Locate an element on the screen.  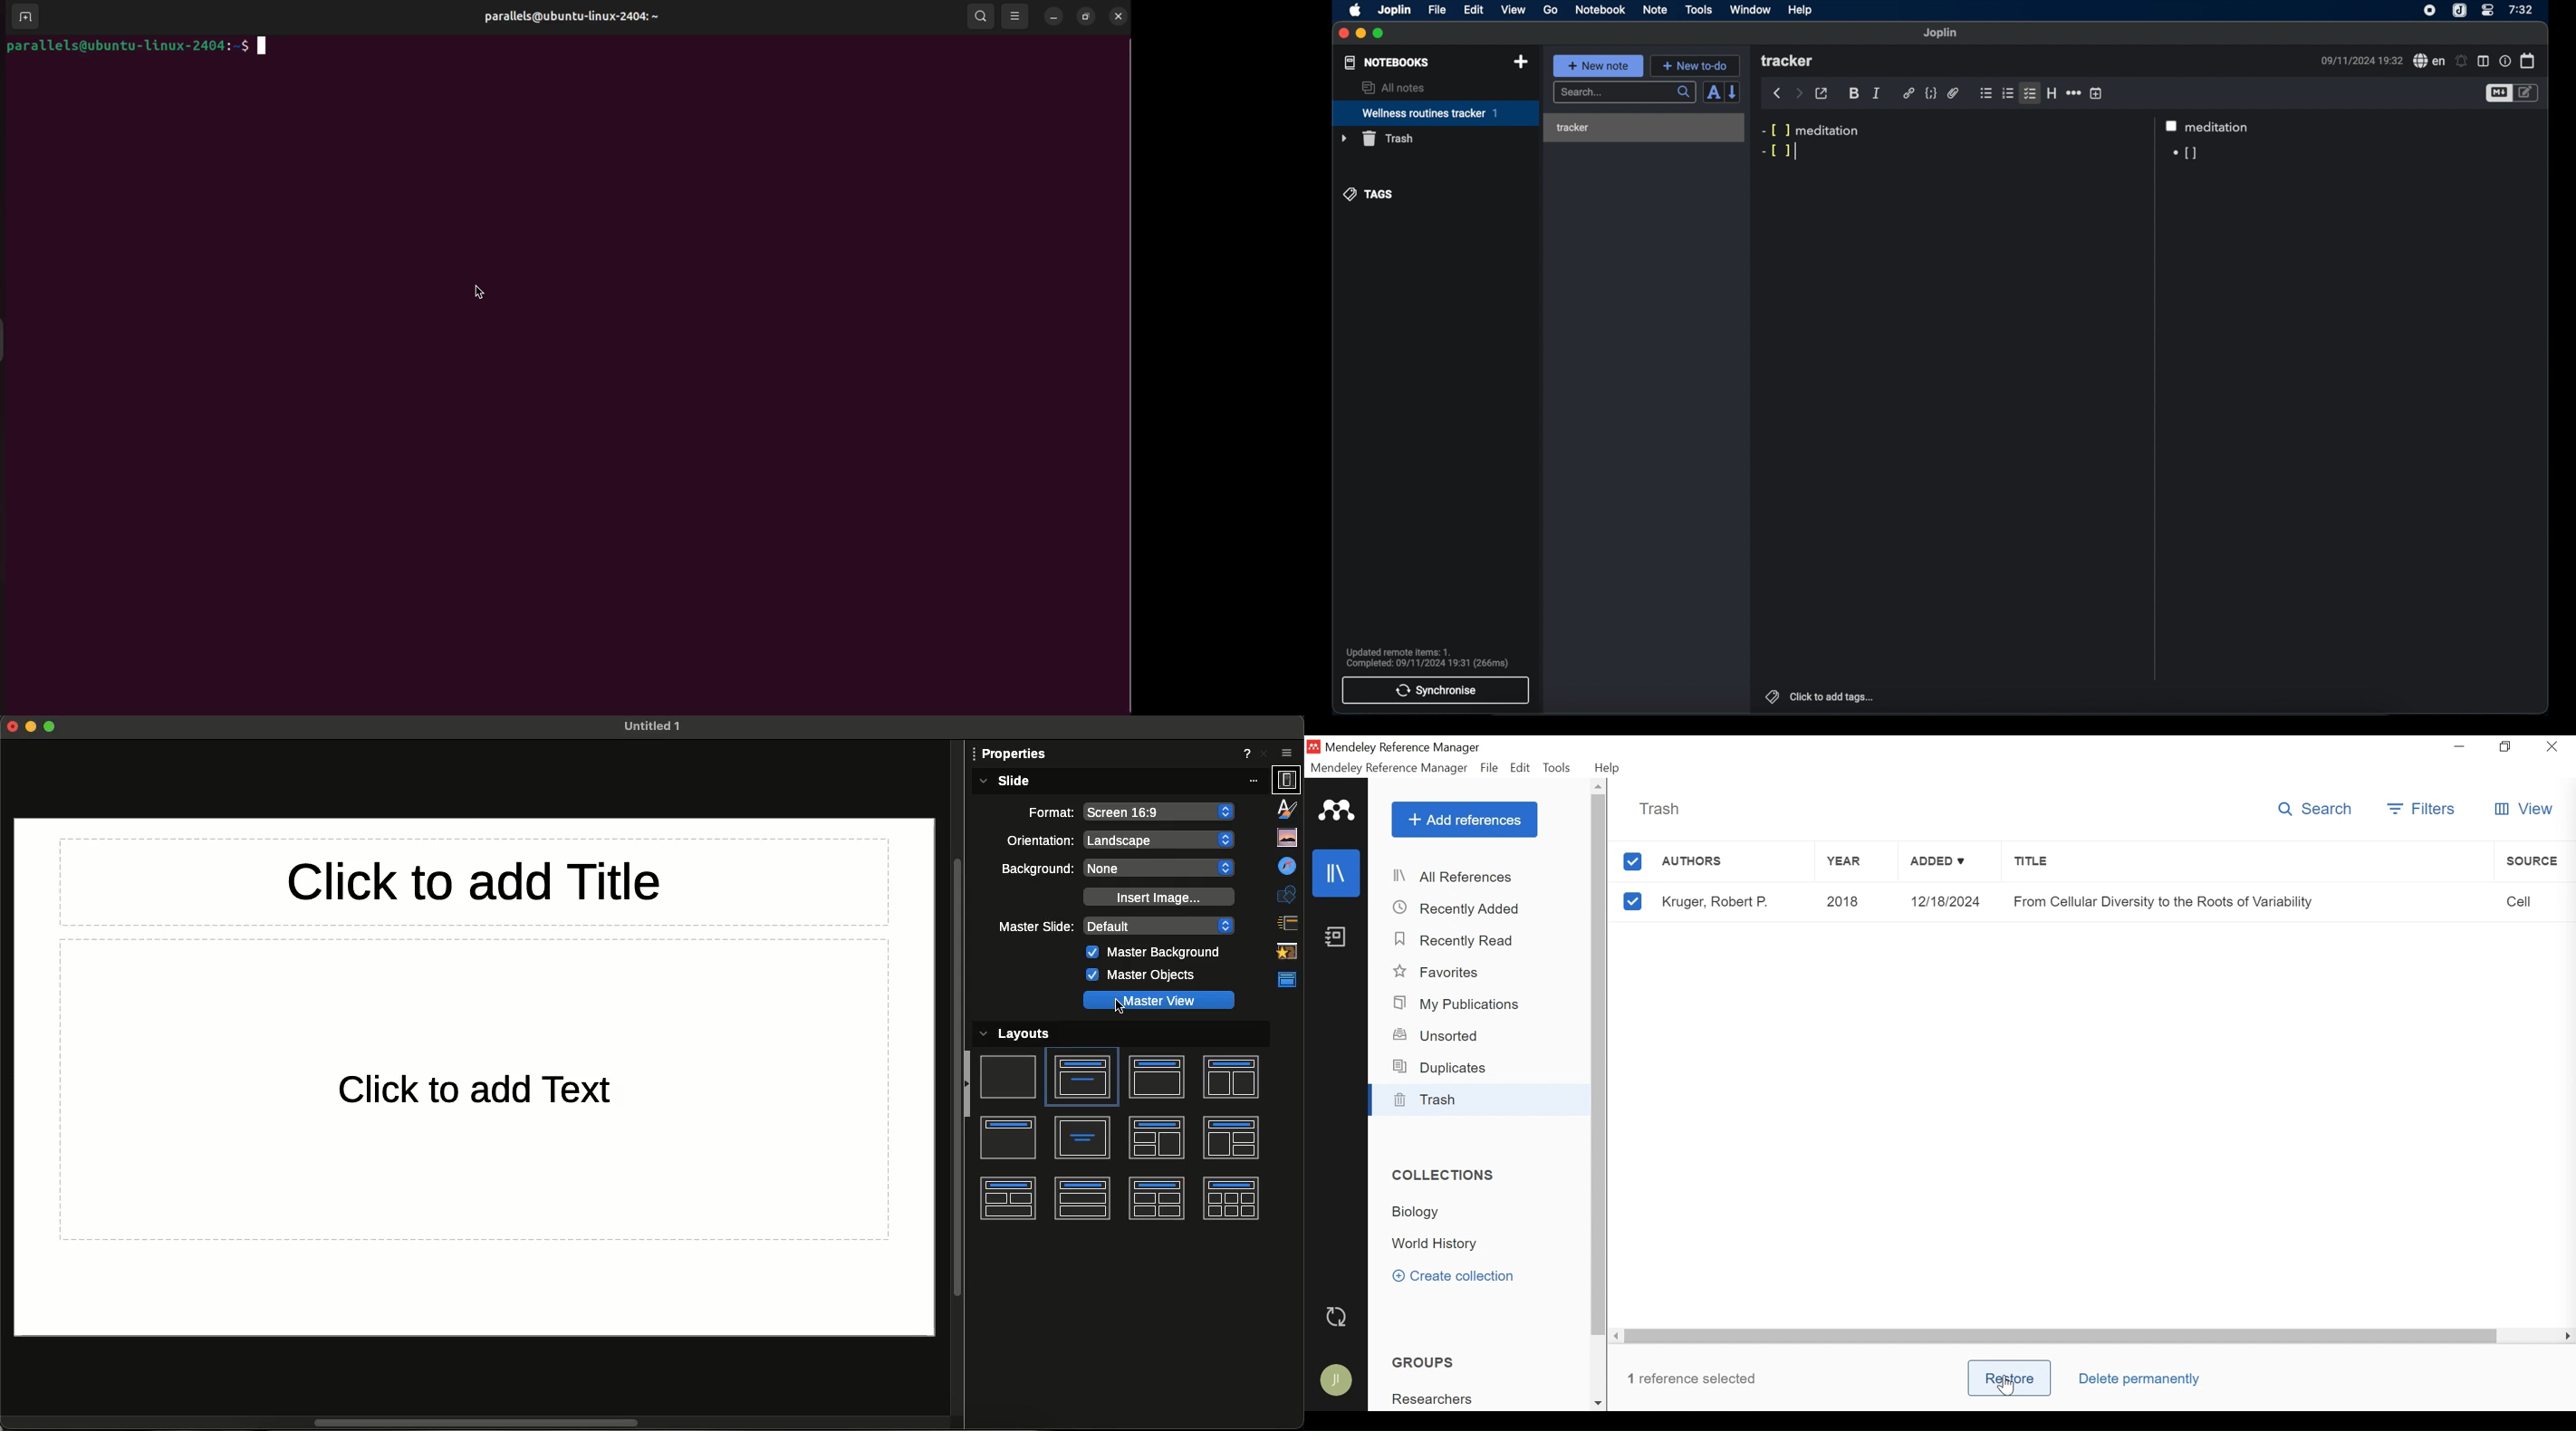
Title and four boxes is located at coordinates (1156, 1198).